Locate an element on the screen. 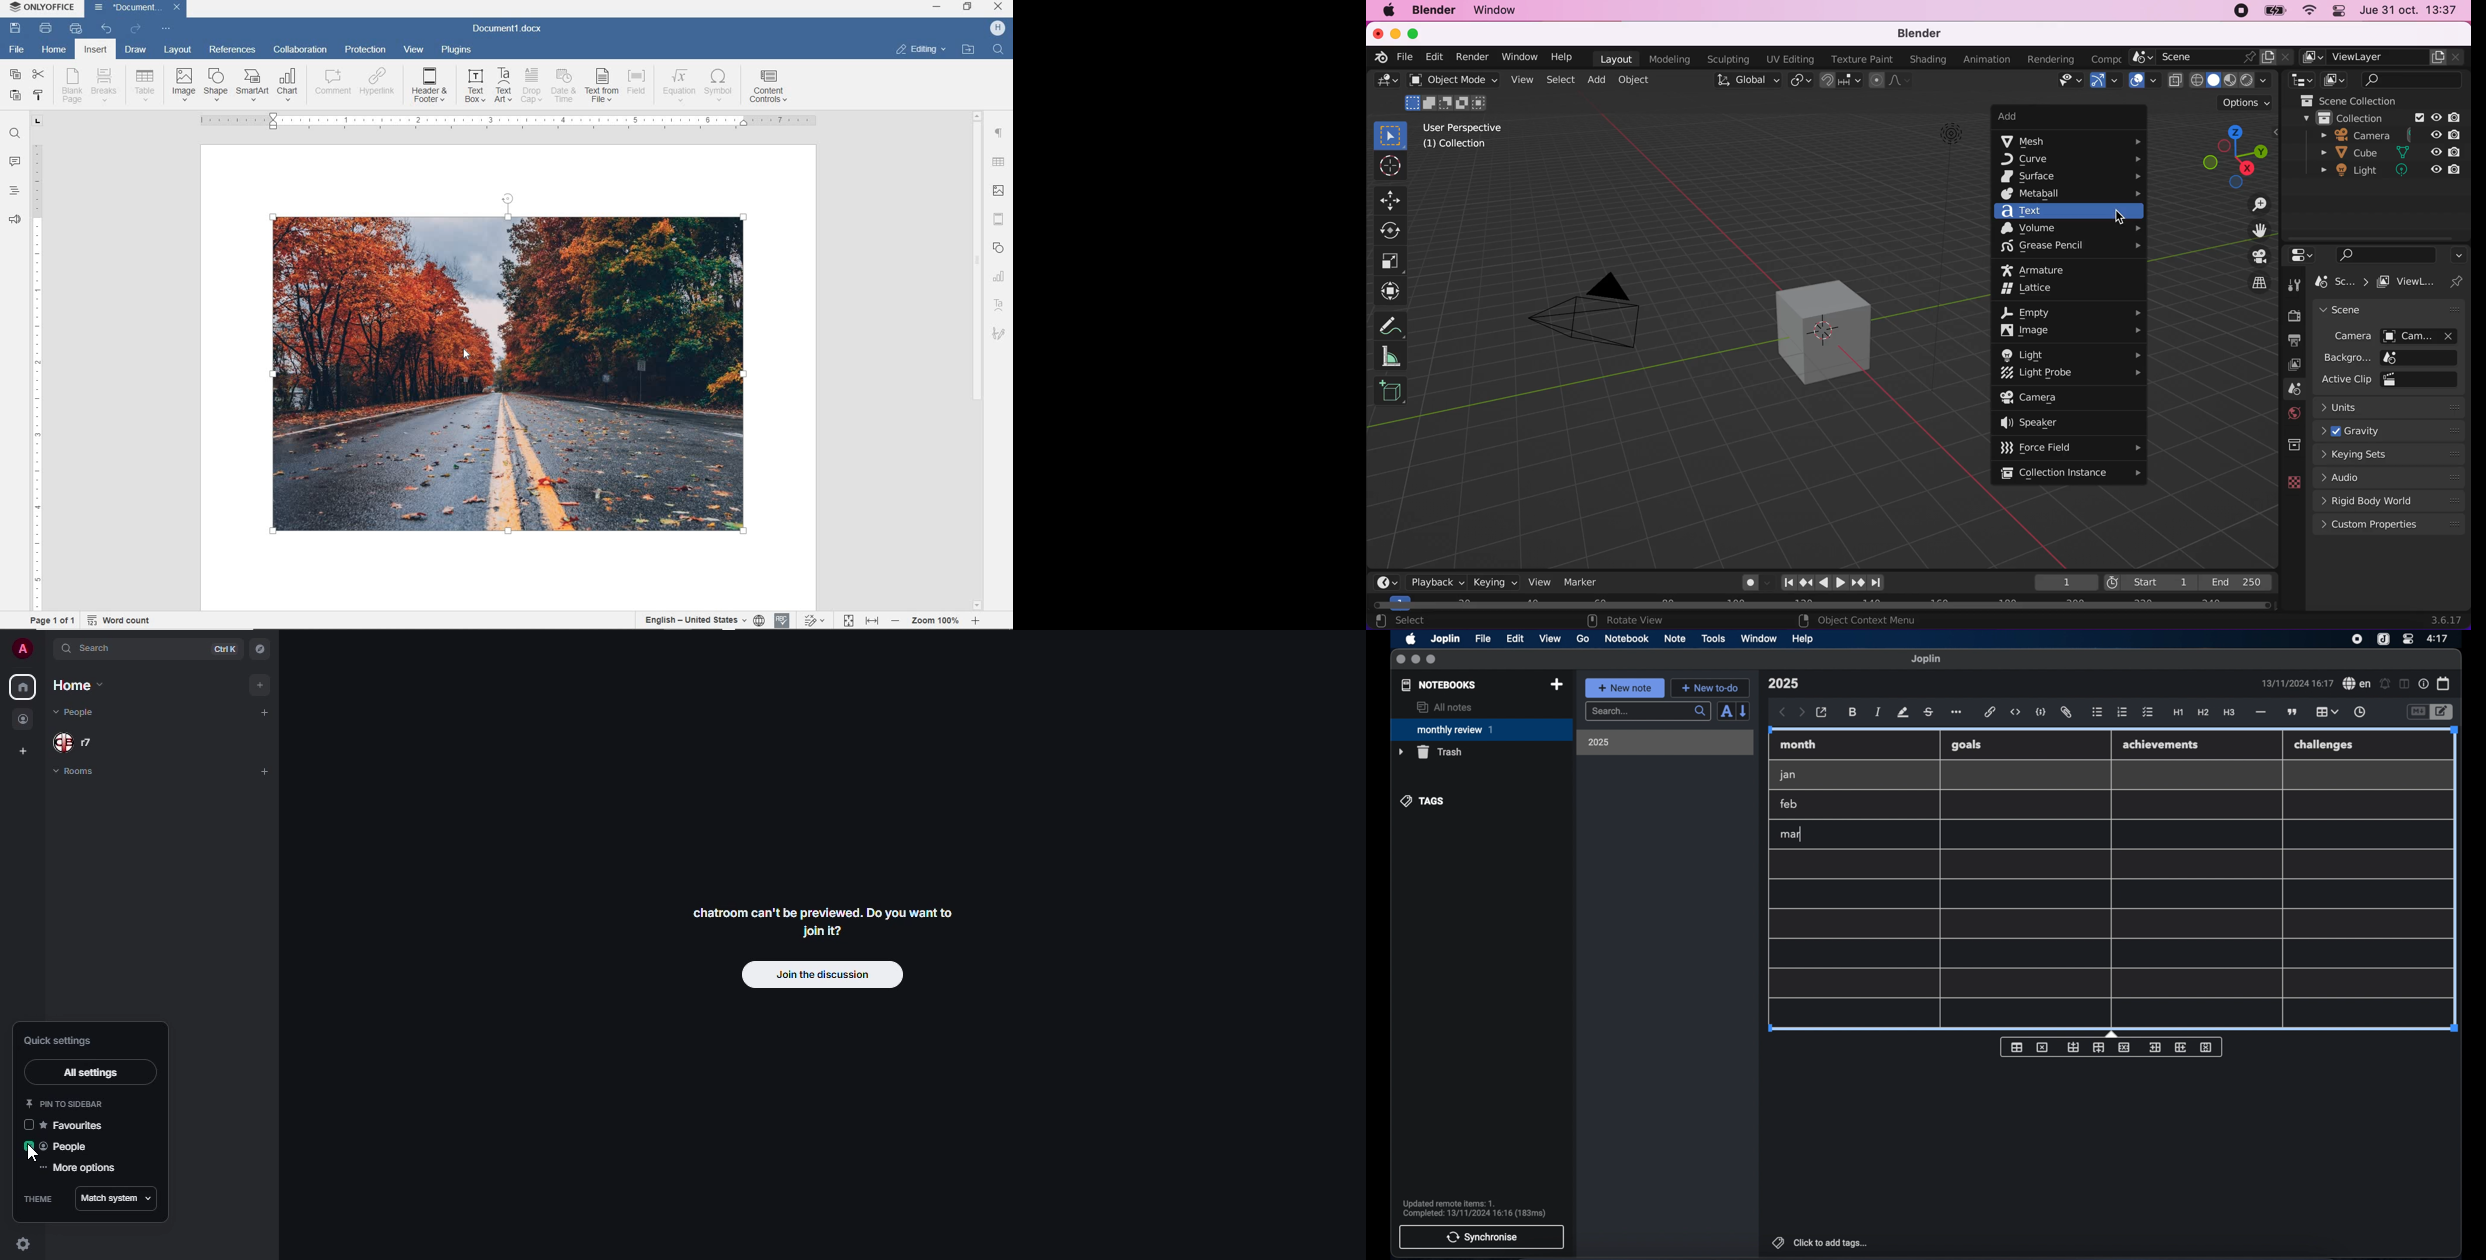 Image resolution: width=2492 pixels, height=1260 pixels. search is located at coordinates (2415, 80).